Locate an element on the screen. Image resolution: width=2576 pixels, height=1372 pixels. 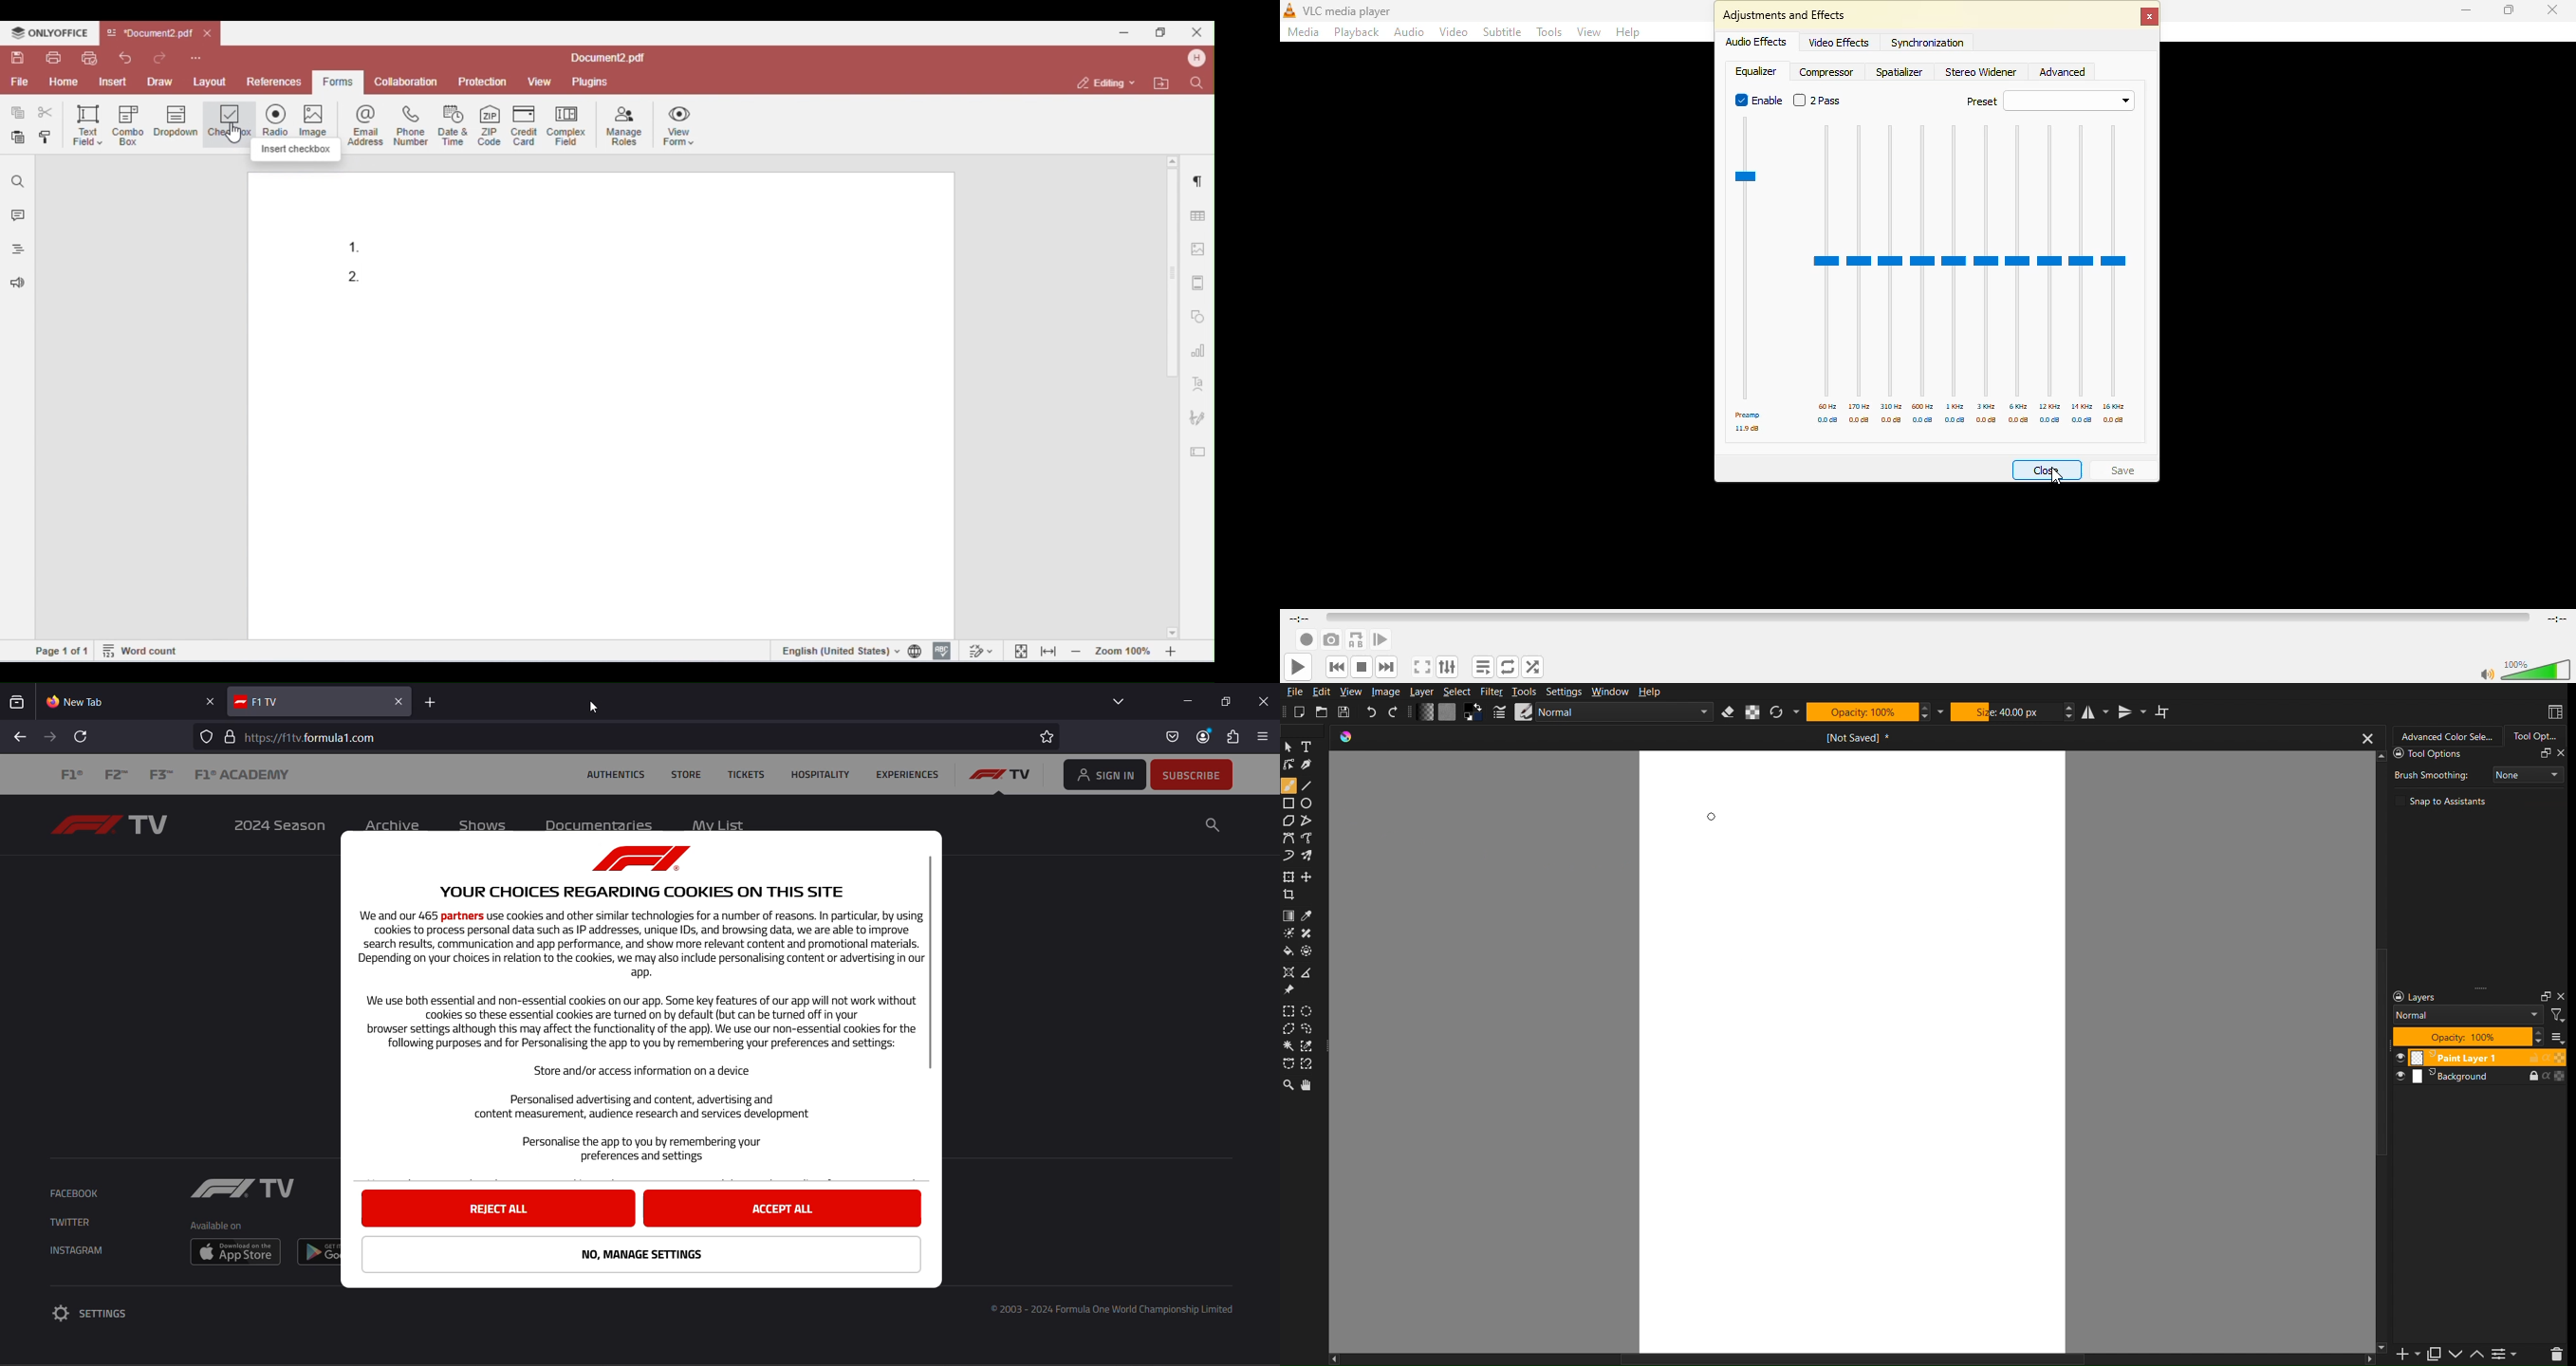
db is located at coordinates (1859, 420).